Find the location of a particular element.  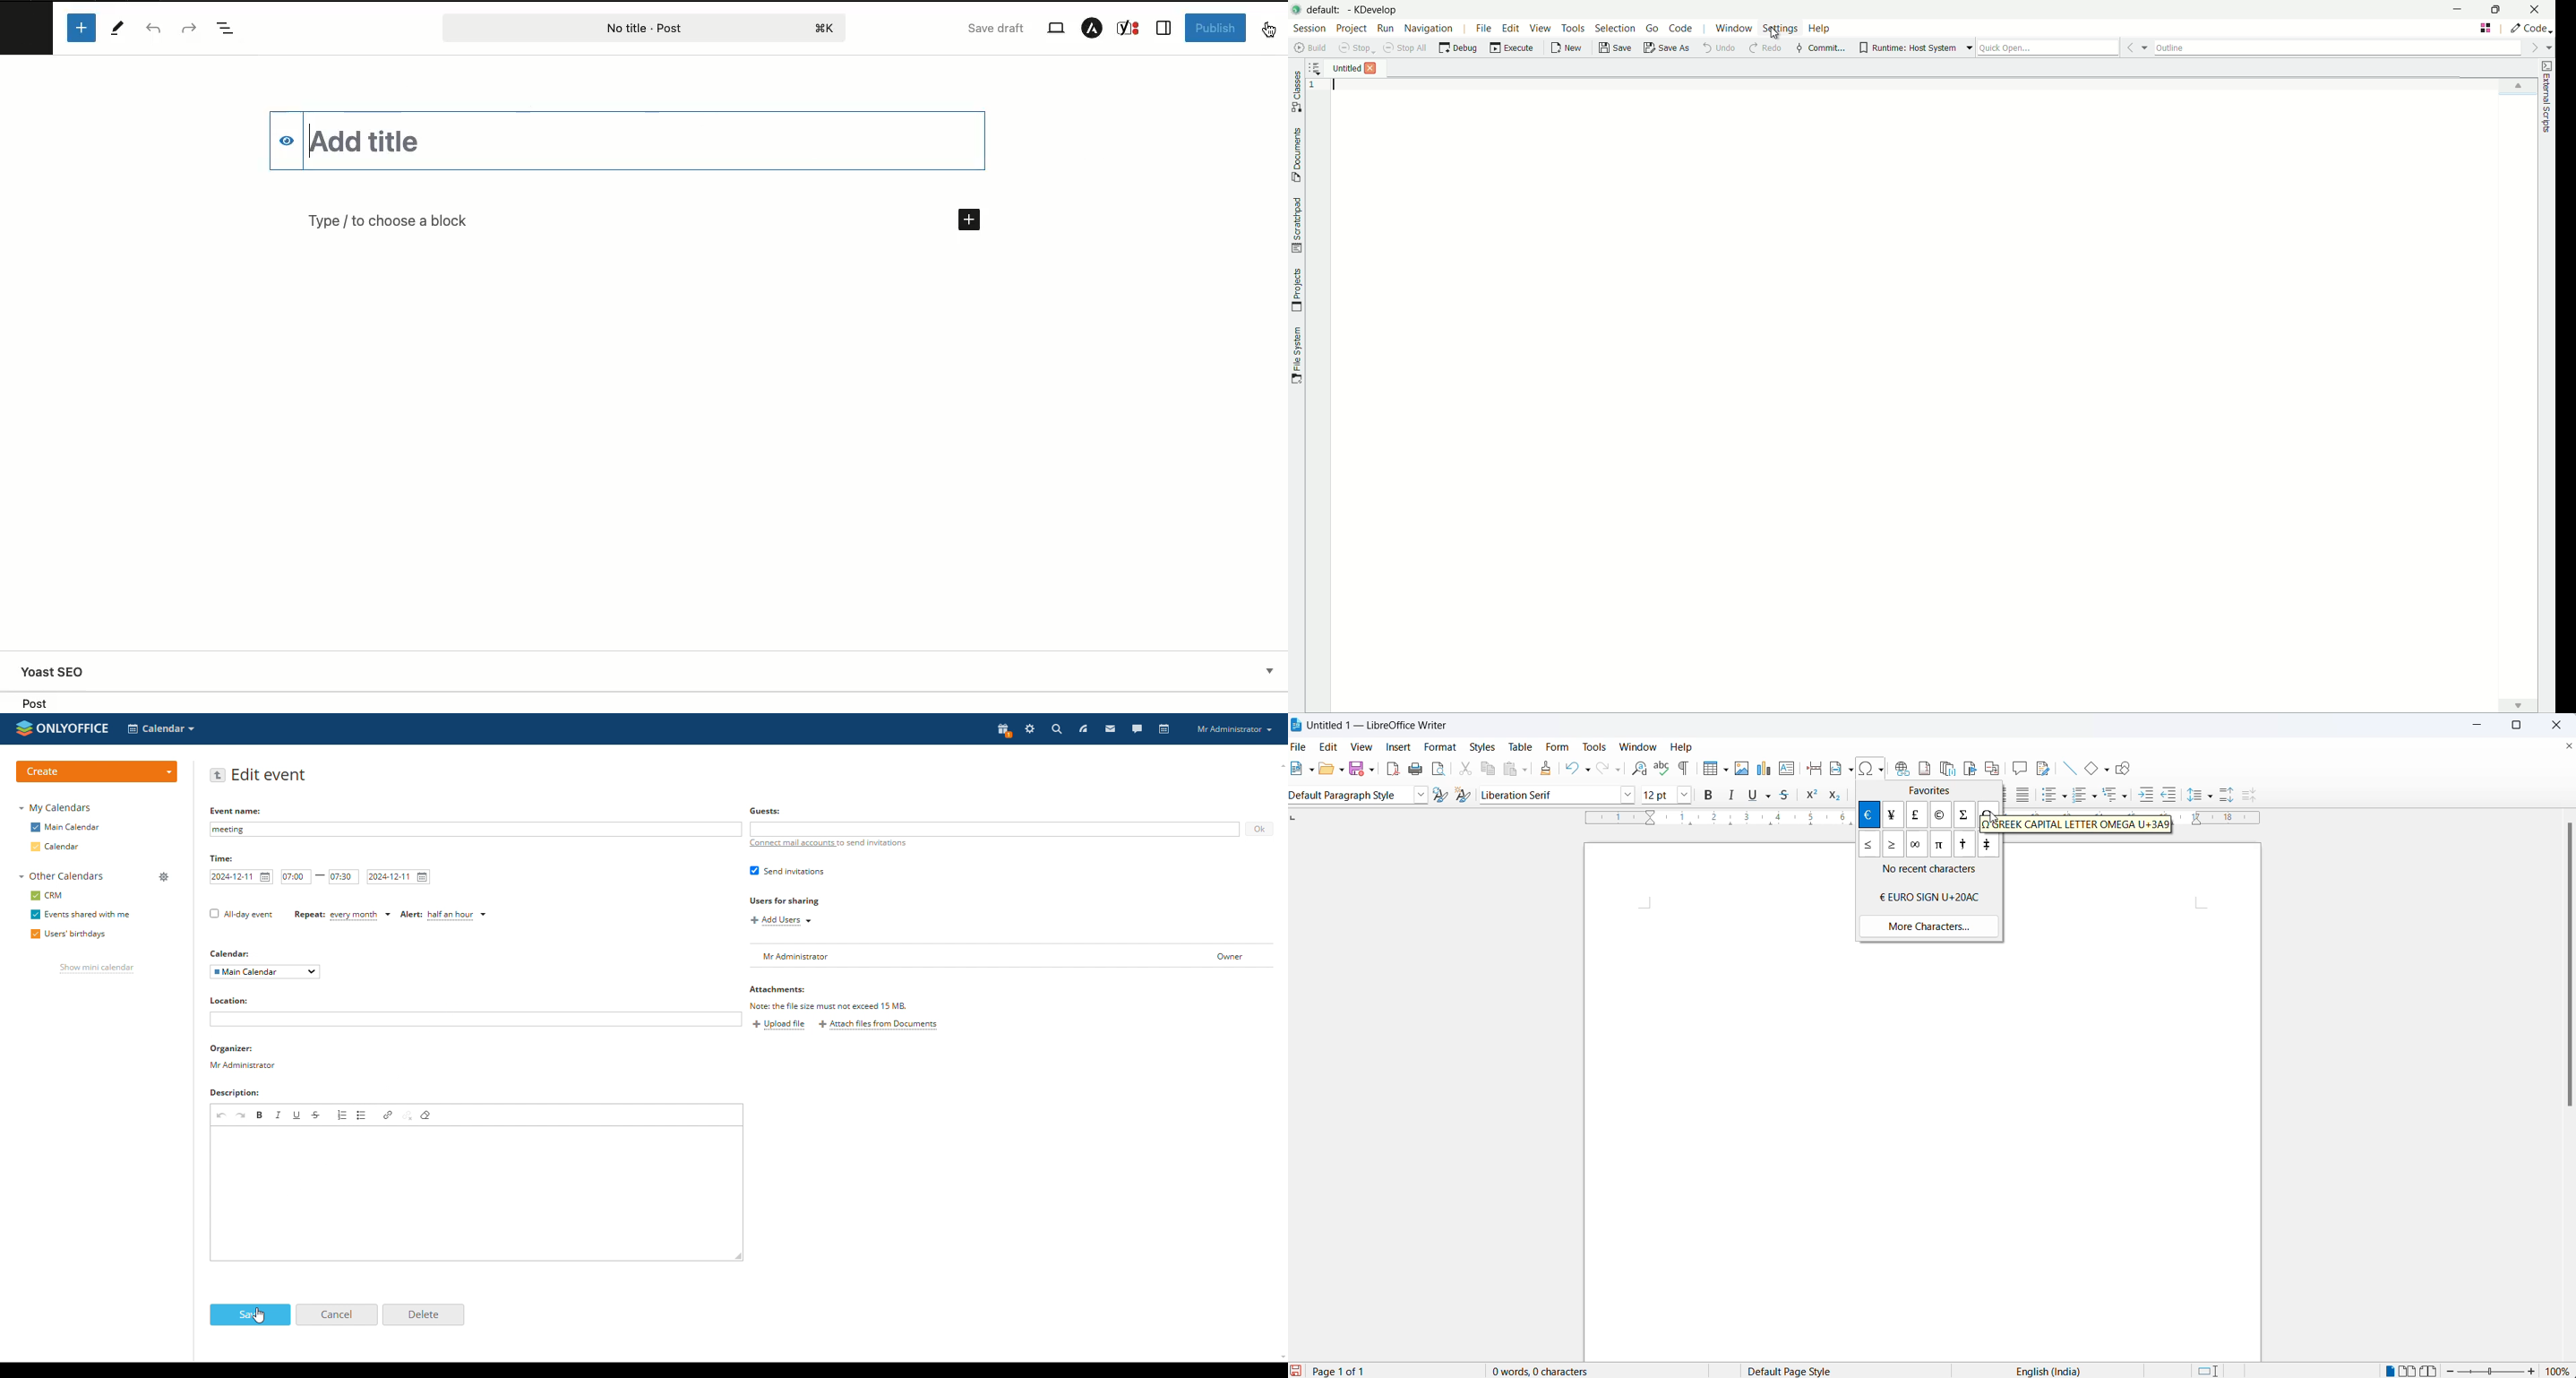

add guests is located at coordinates (996, 829).